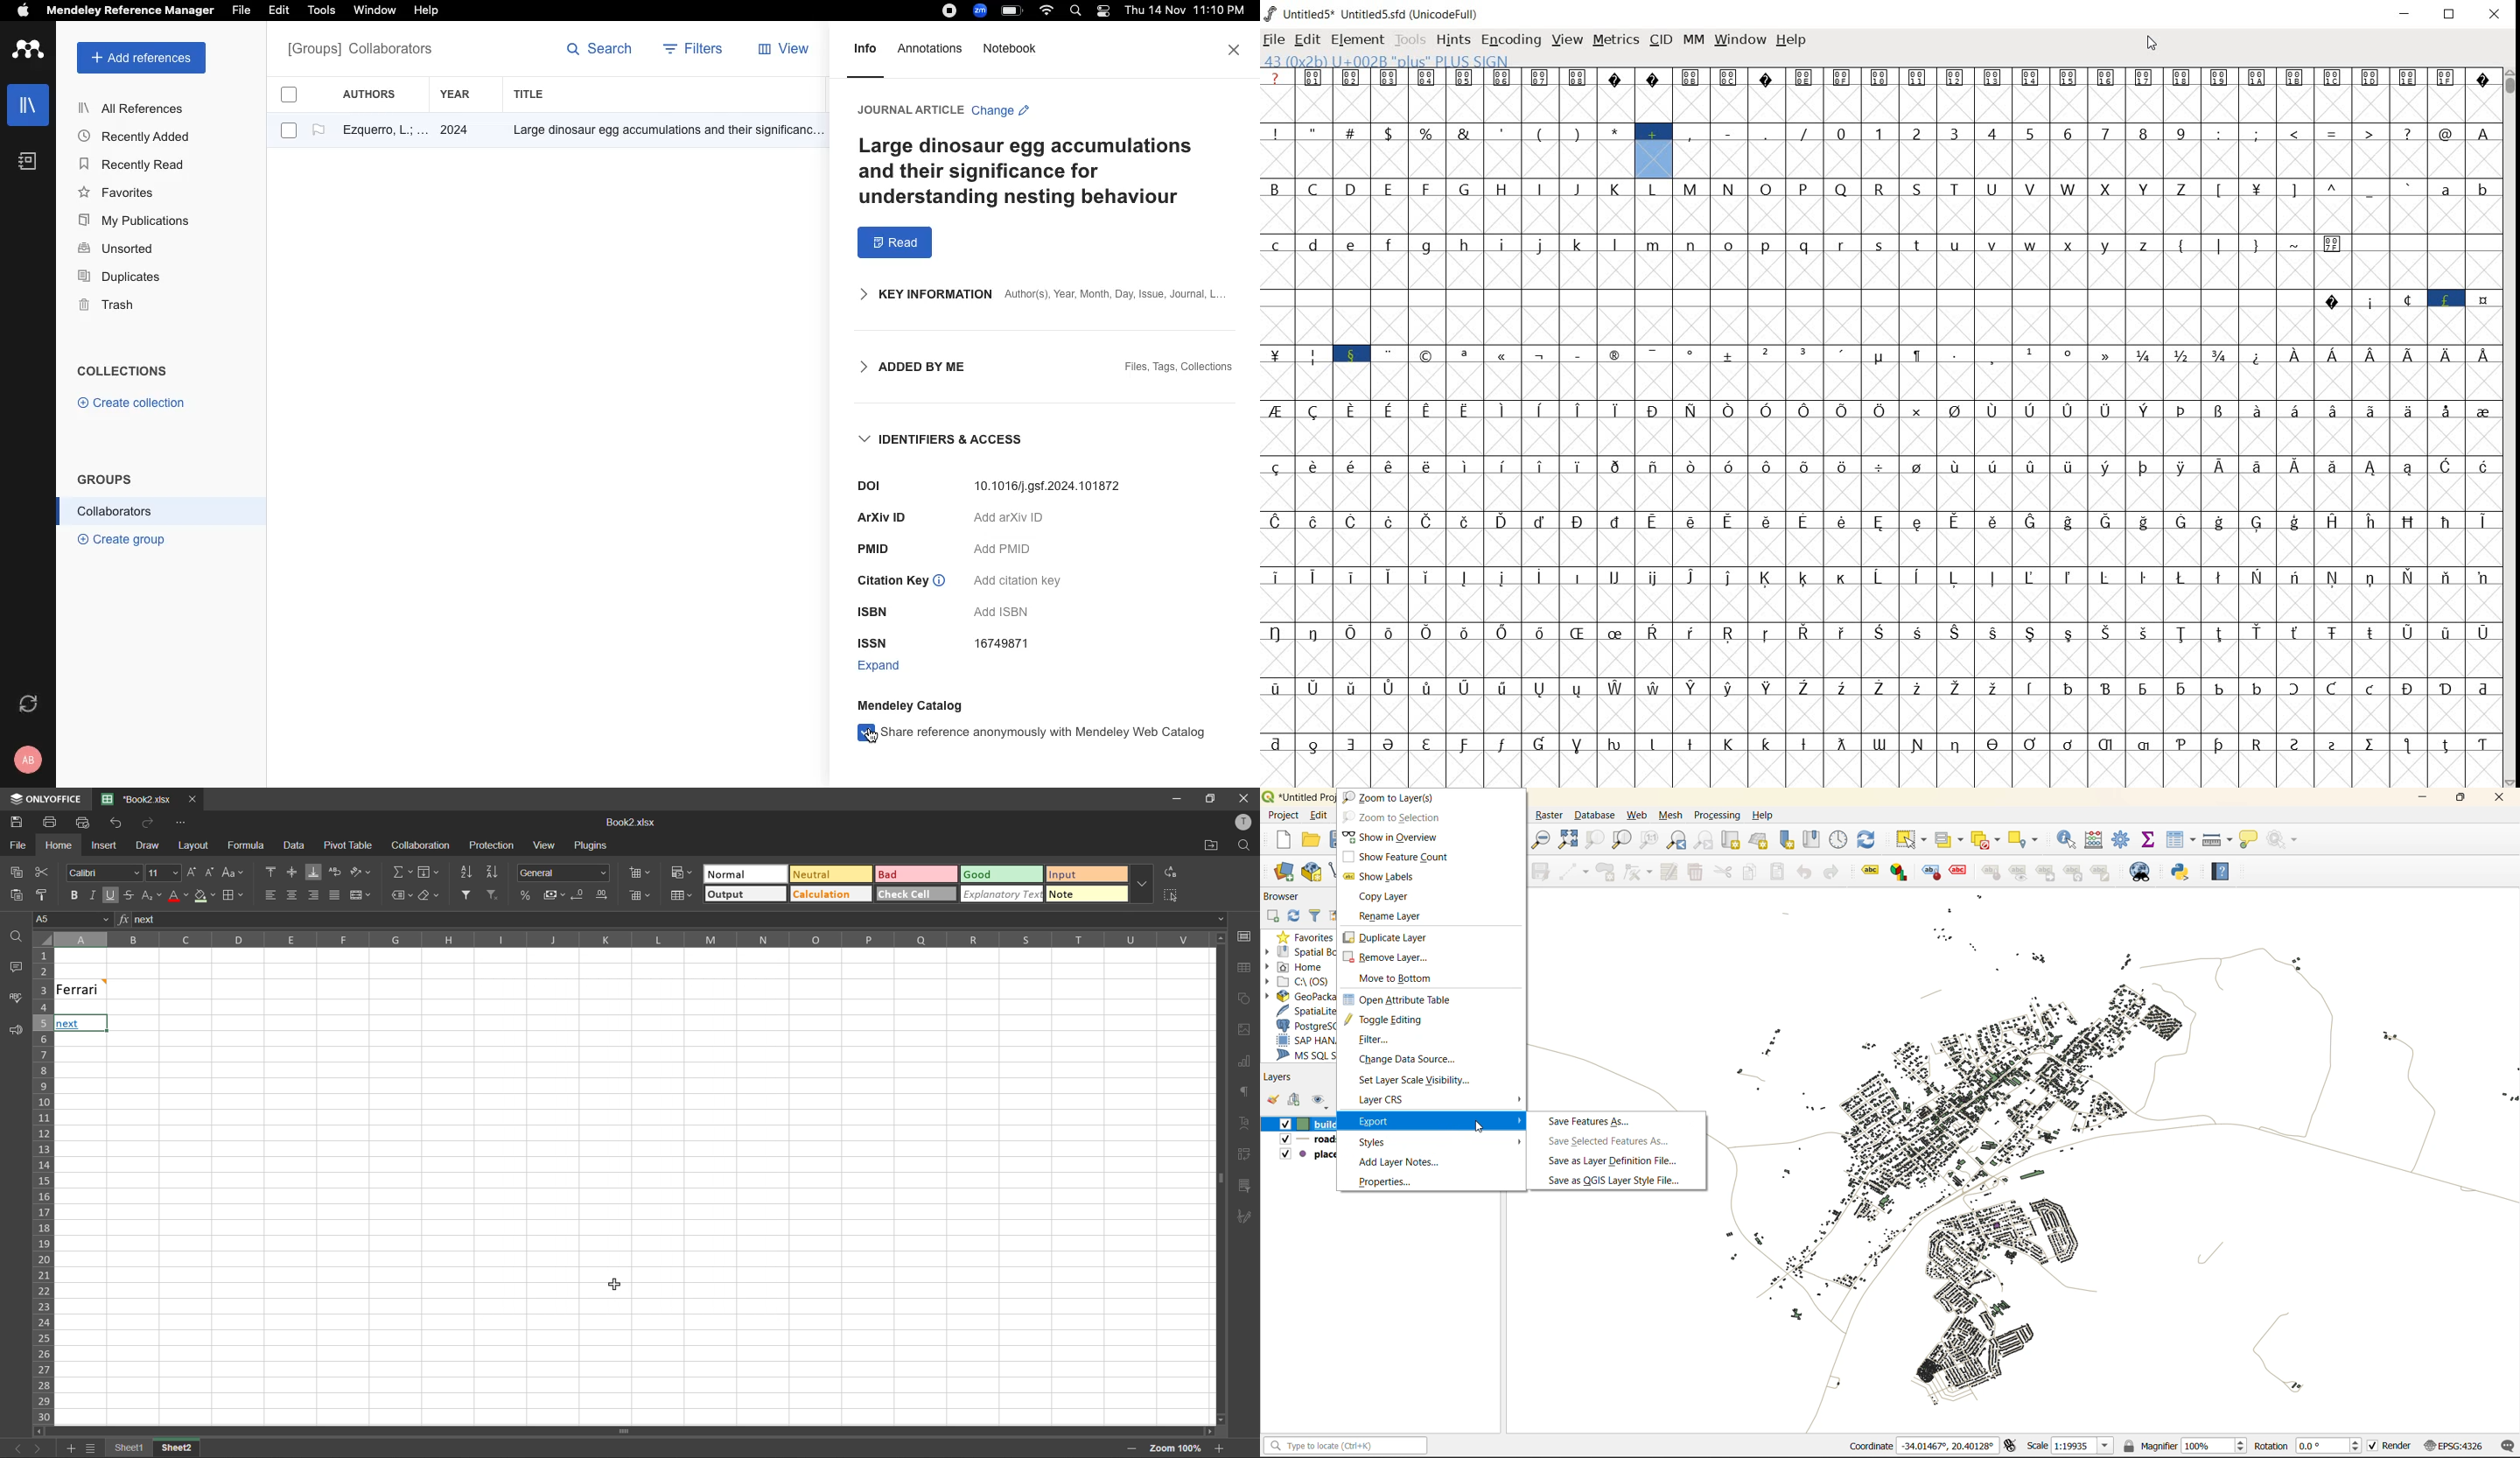 The image size is (2520, 1484). What do you see at coordinates (14, 967) in the screenshot?
I see `comments` at bounding box center [14, 967].